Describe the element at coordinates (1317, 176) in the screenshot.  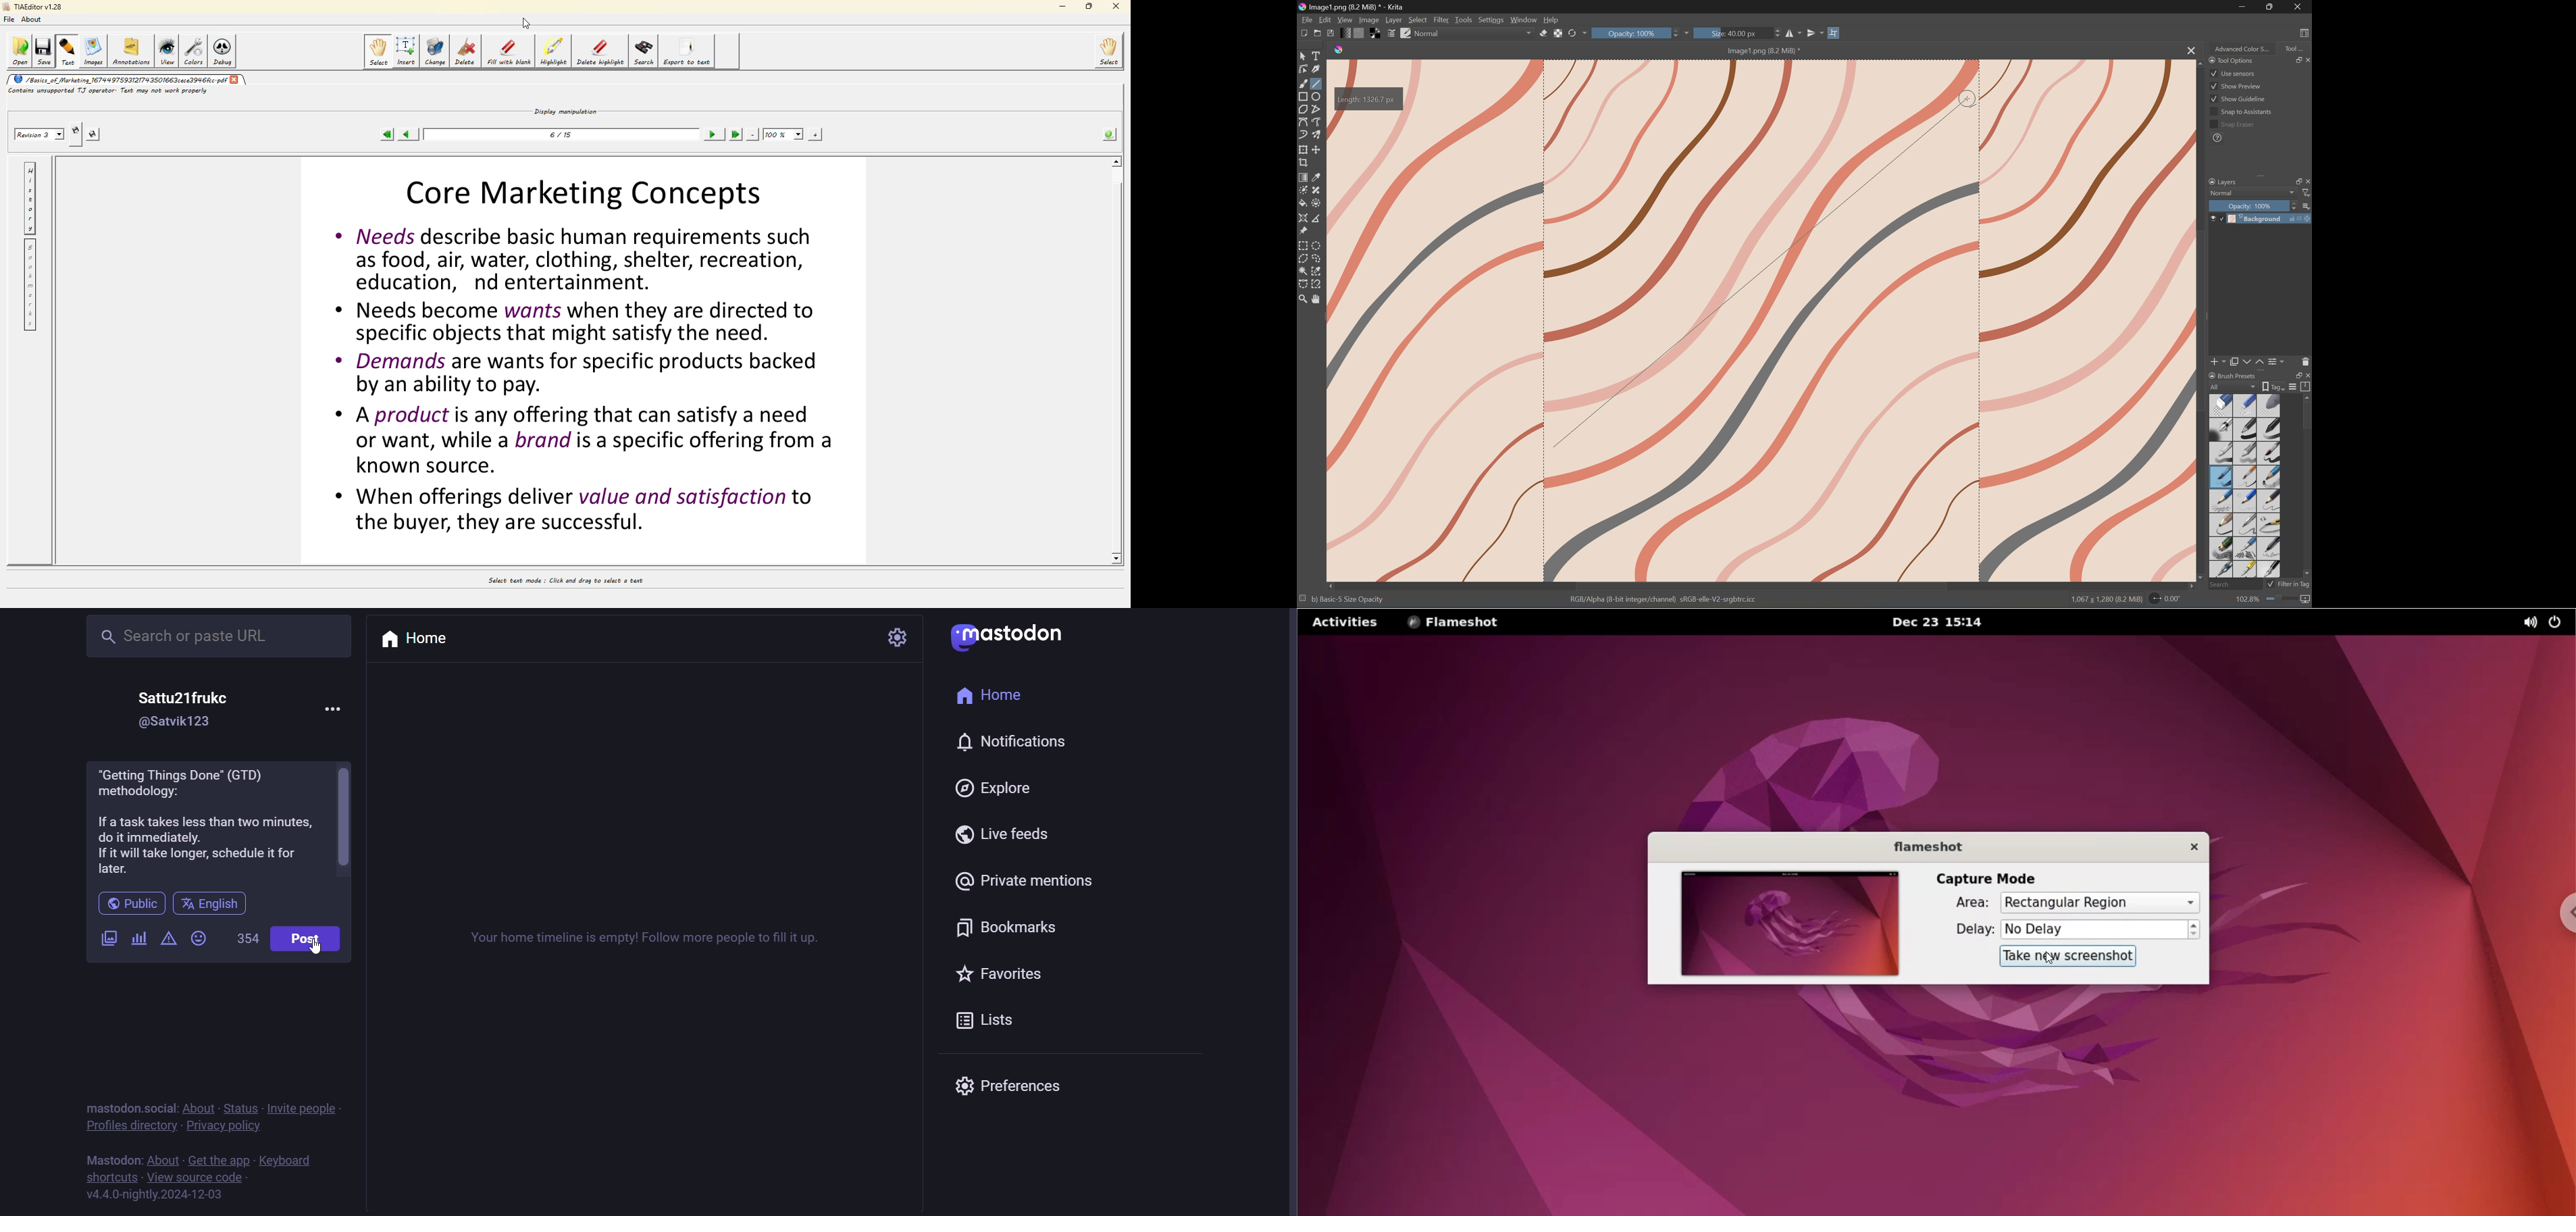
I see `Sample a color from an image or area` at that location.